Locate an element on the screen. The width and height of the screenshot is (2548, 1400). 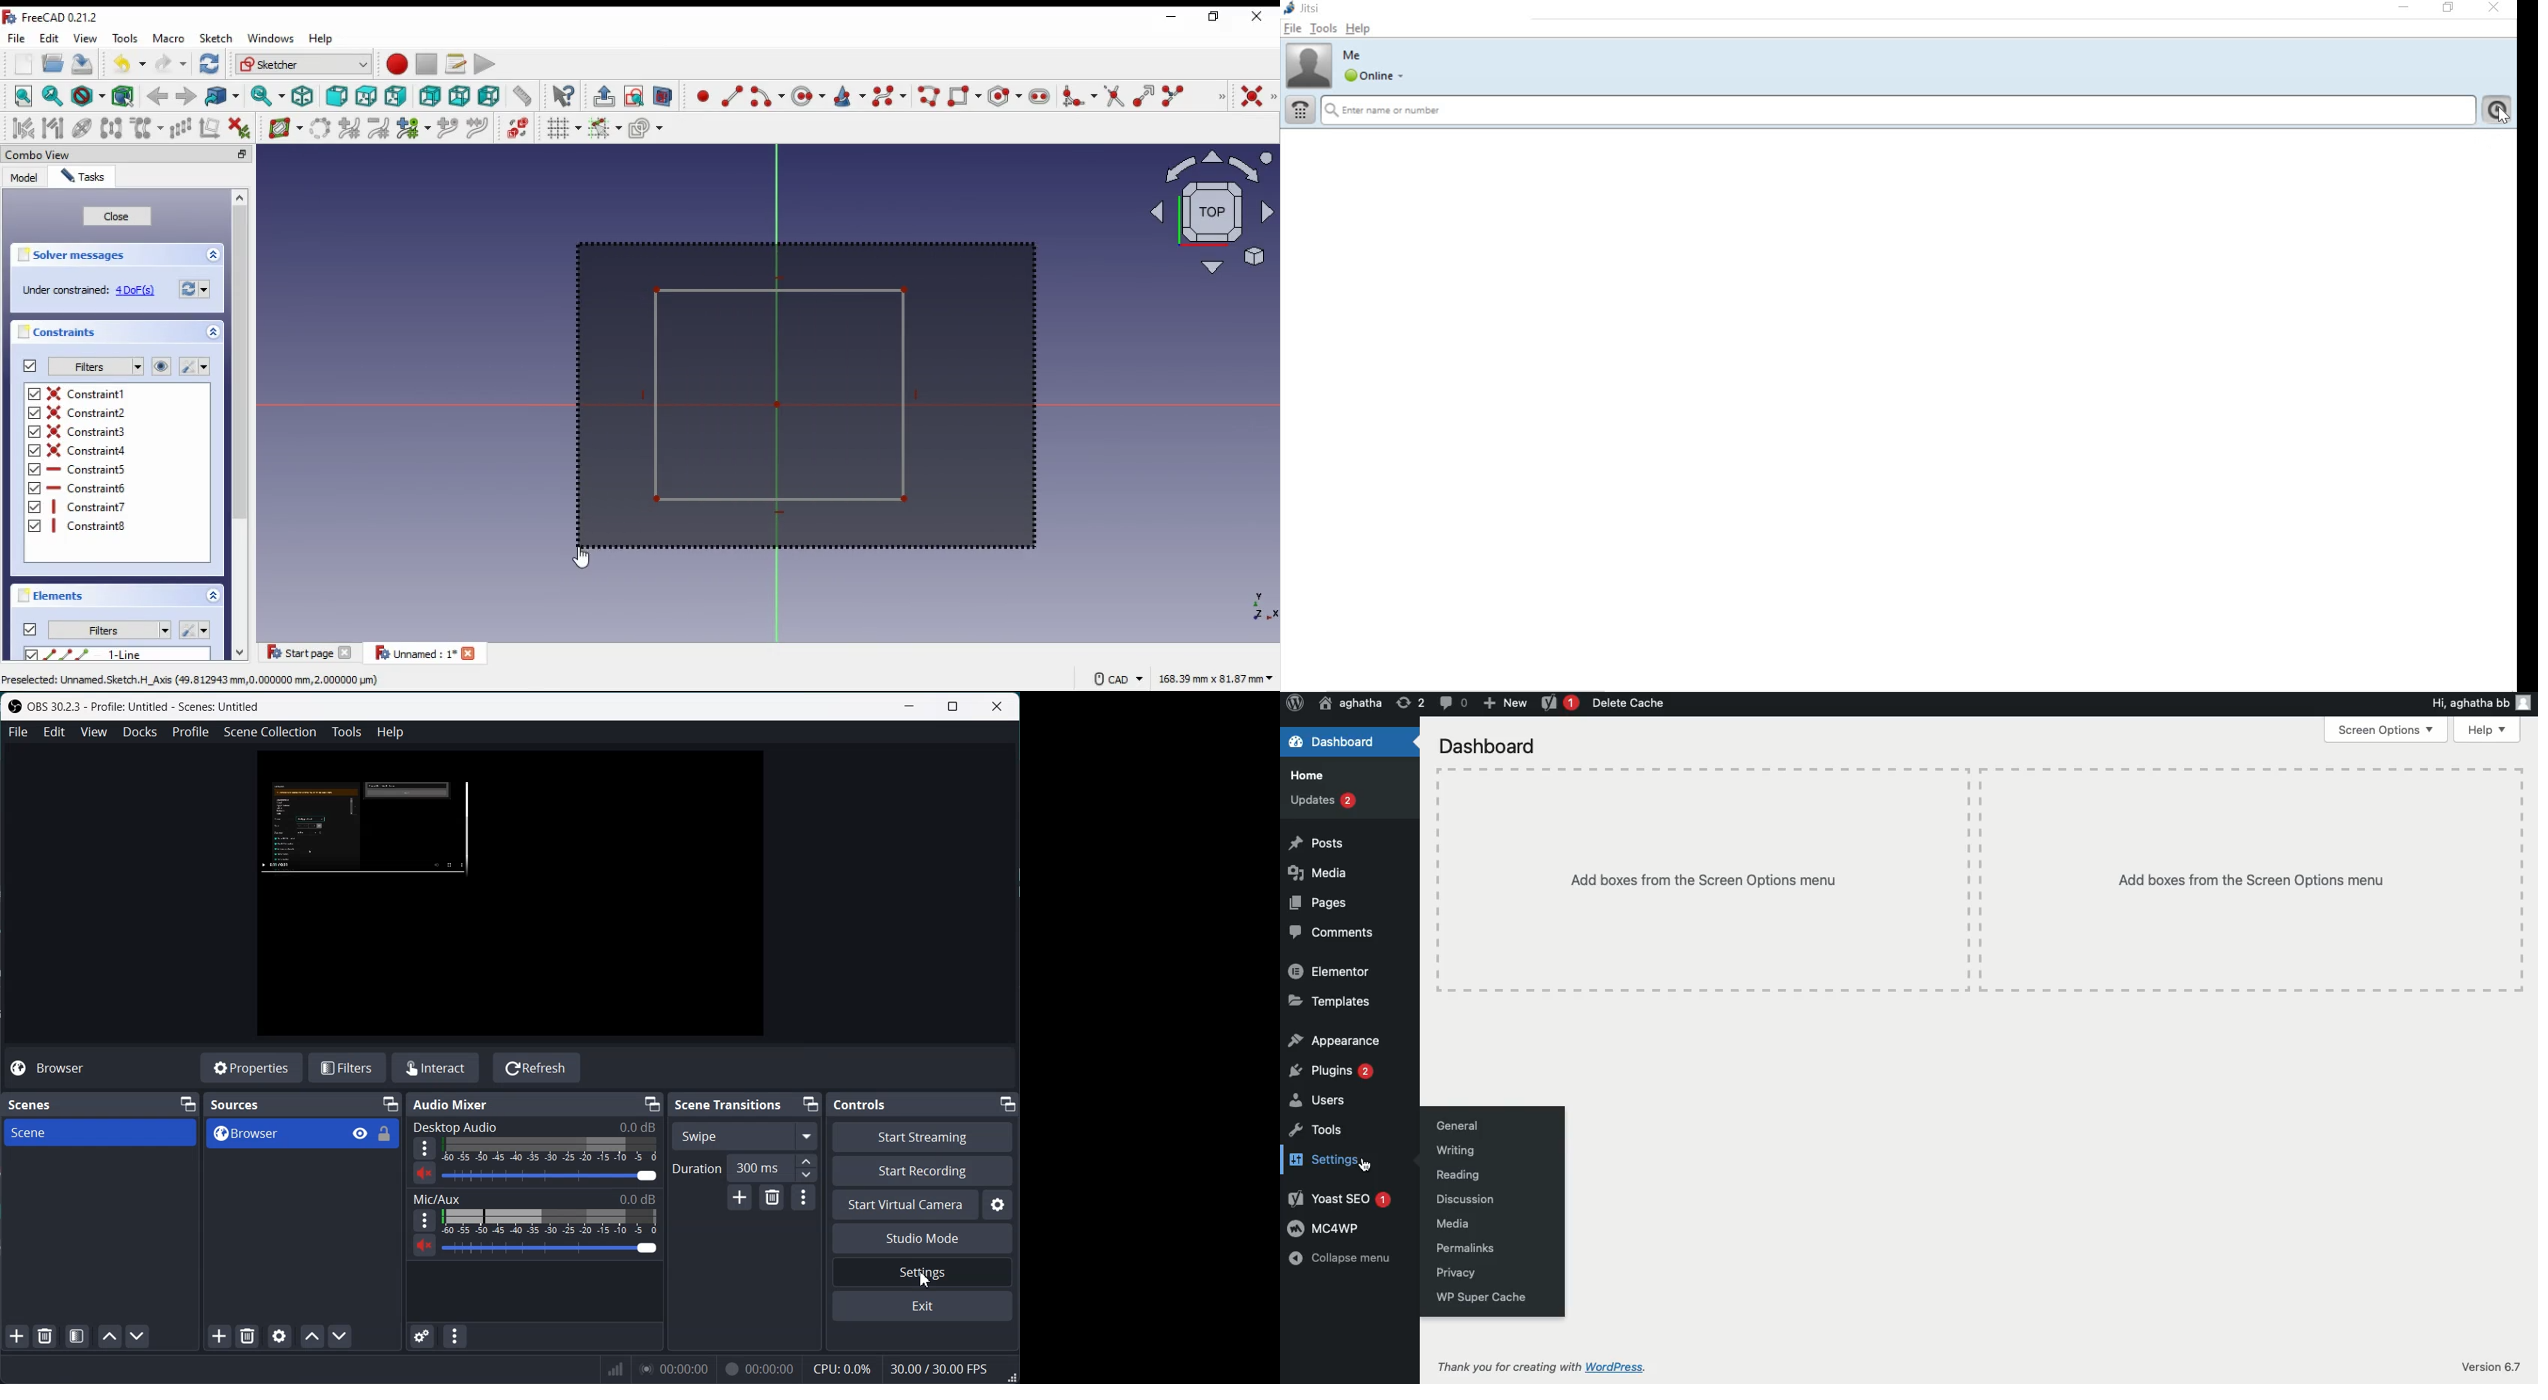
Preselected: Unnamed. Sketch. H_Axis (49,812943 mm,0.000000 mm, 2.000000 pum) is located at coordinates (193, 680).